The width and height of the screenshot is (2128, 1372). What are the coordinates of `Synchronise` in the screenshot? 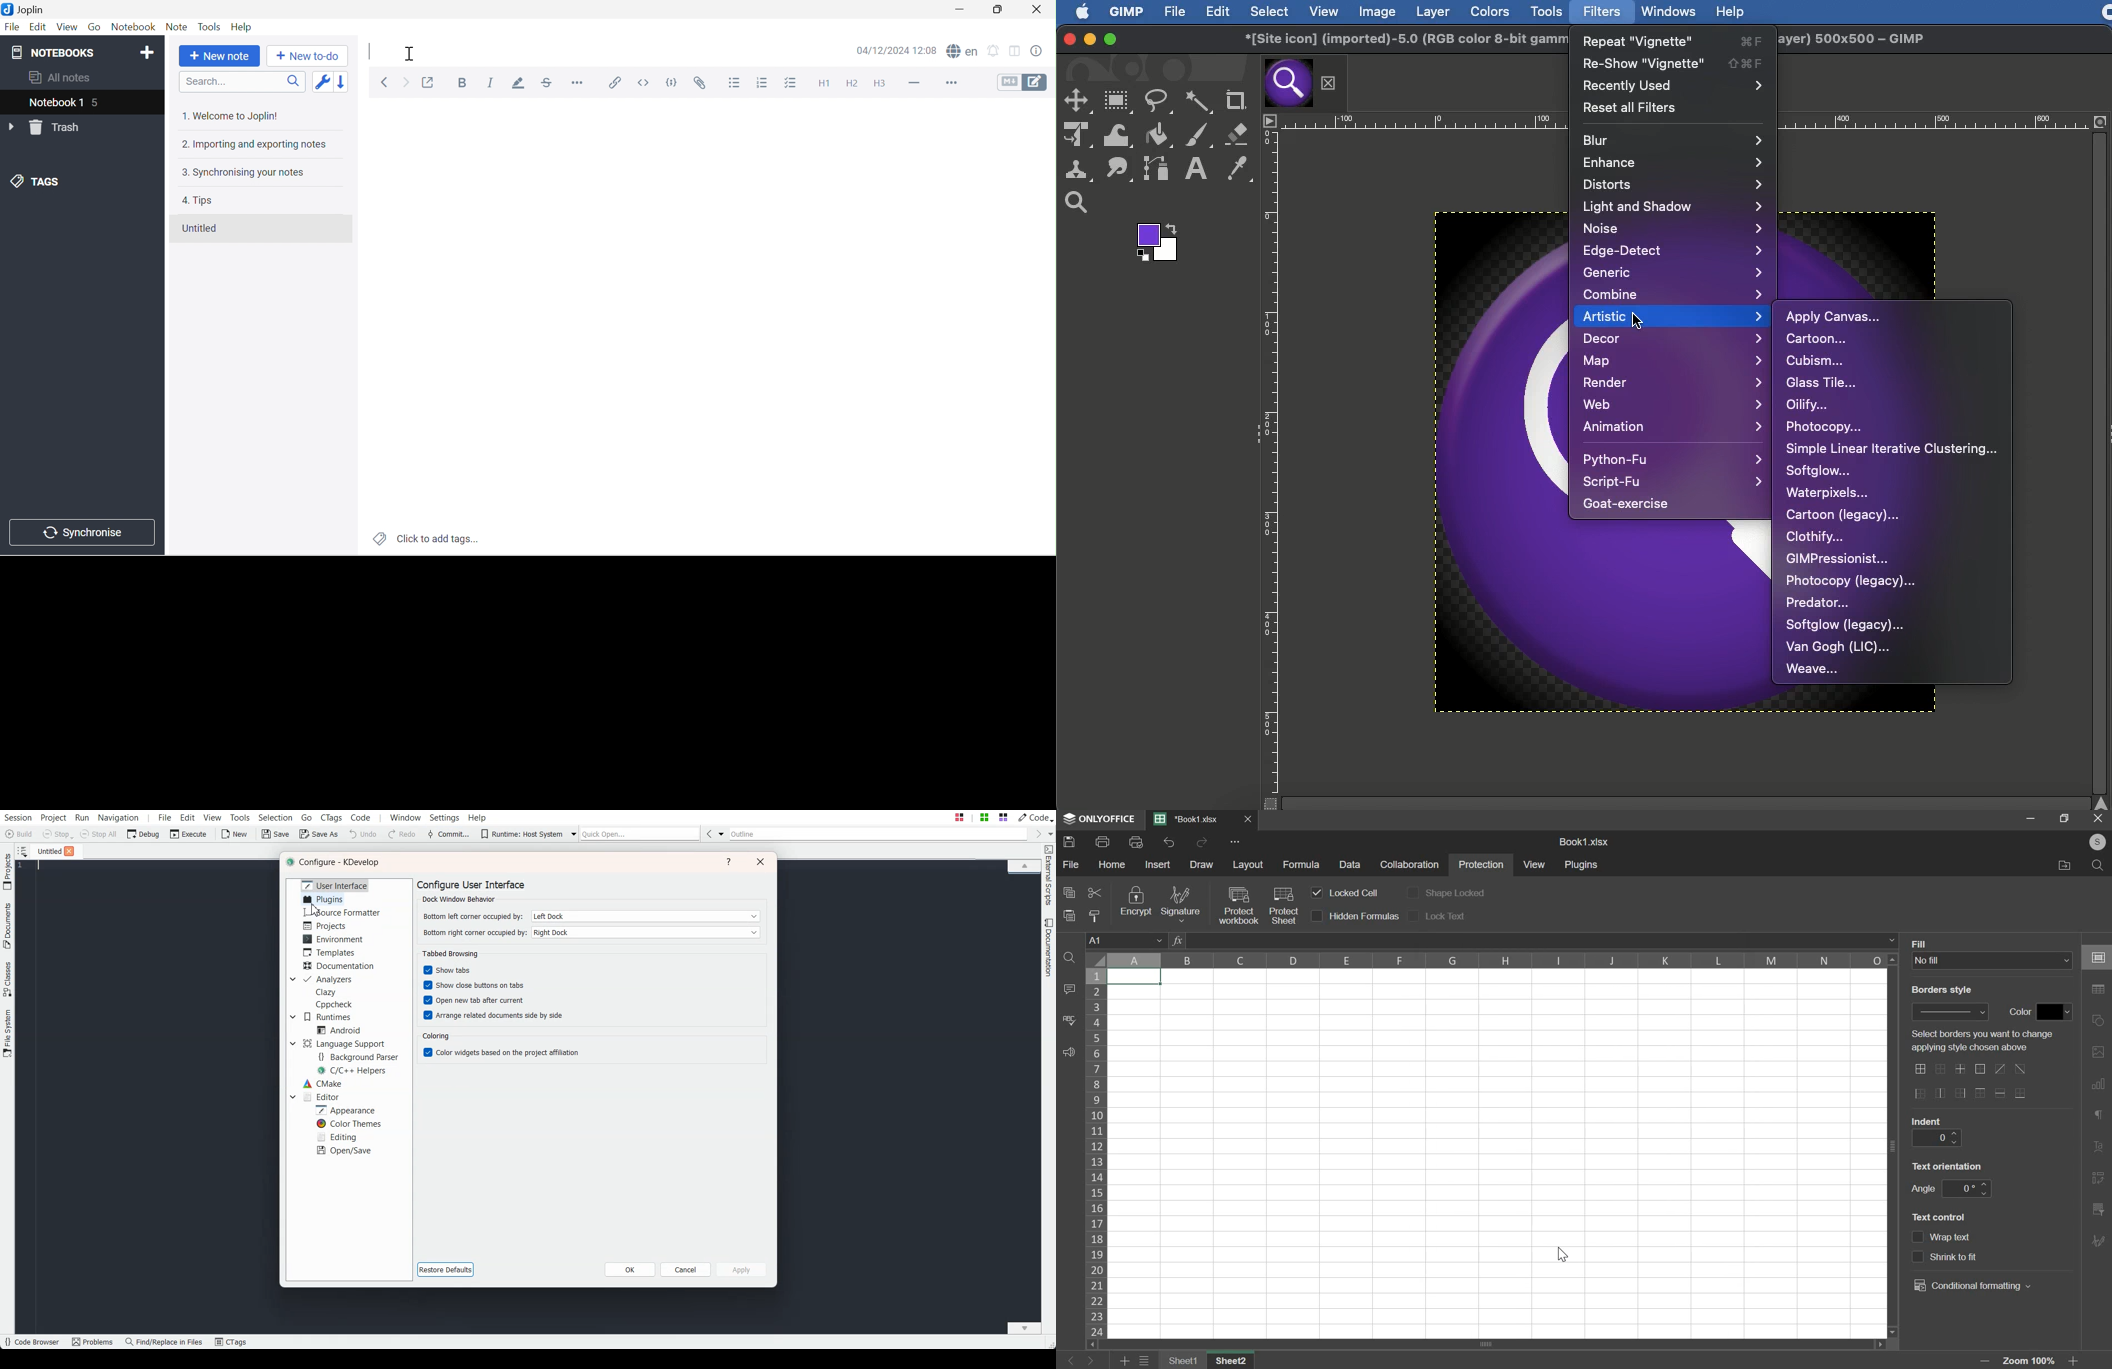 It's located at (85, 534).